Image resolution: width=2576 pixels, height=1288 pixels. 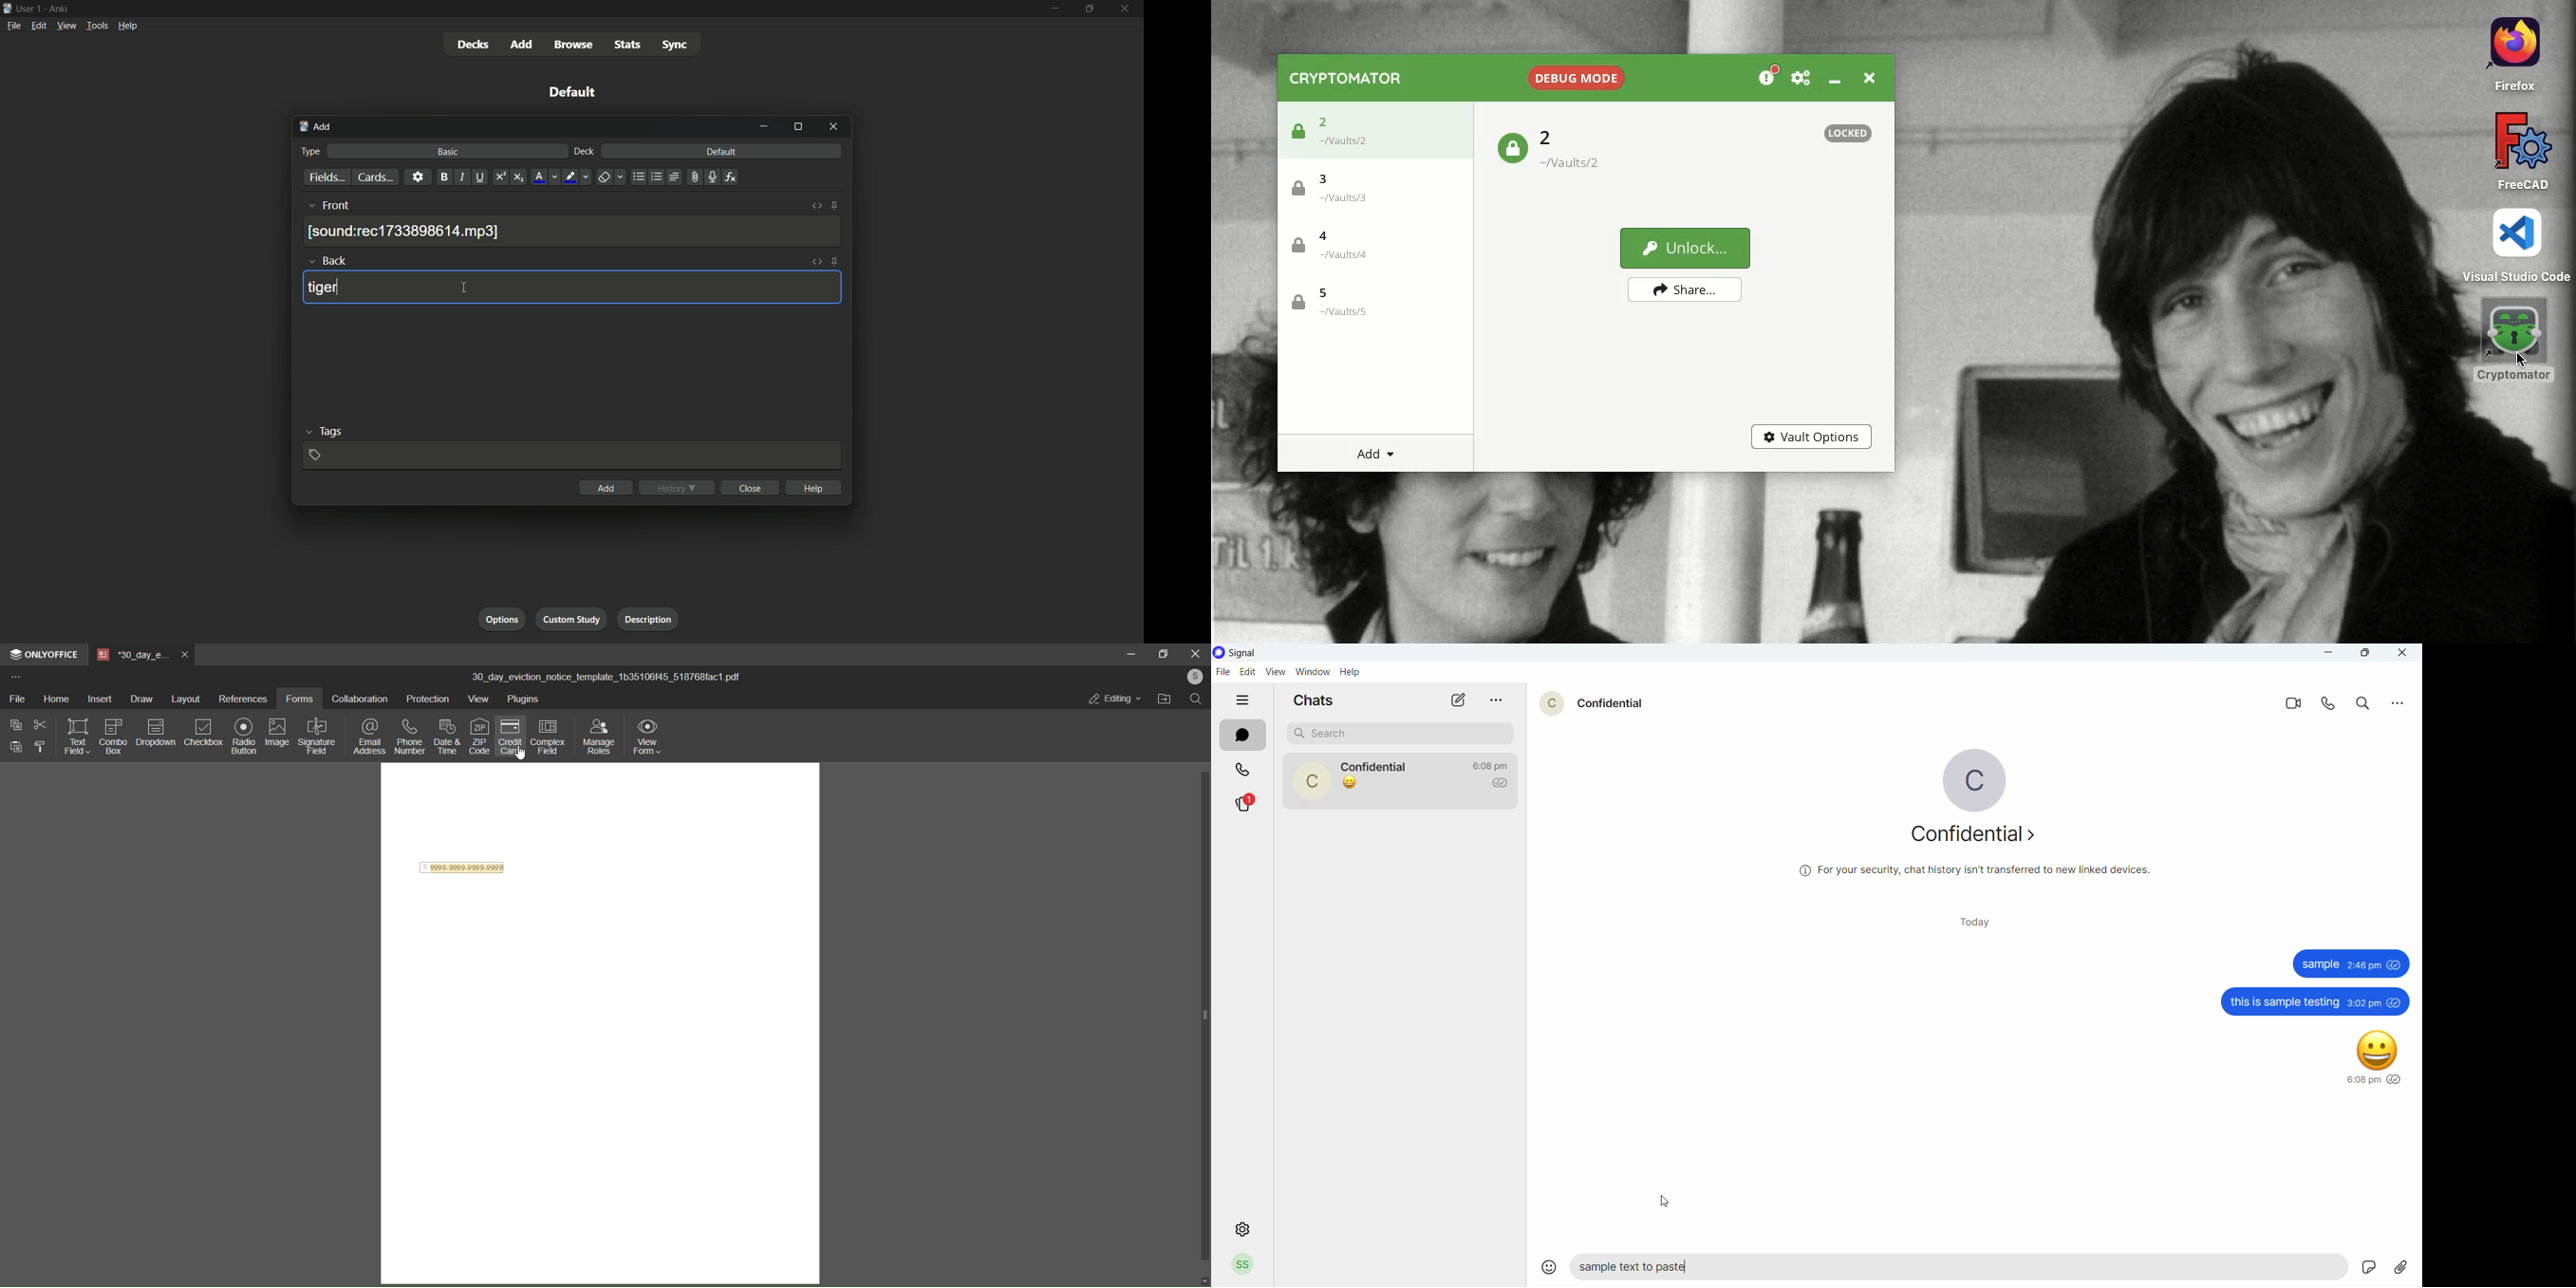 What do you see at coordinates (337, 260) in the screenshot?
I see `back` at bounding box center [337, 260].